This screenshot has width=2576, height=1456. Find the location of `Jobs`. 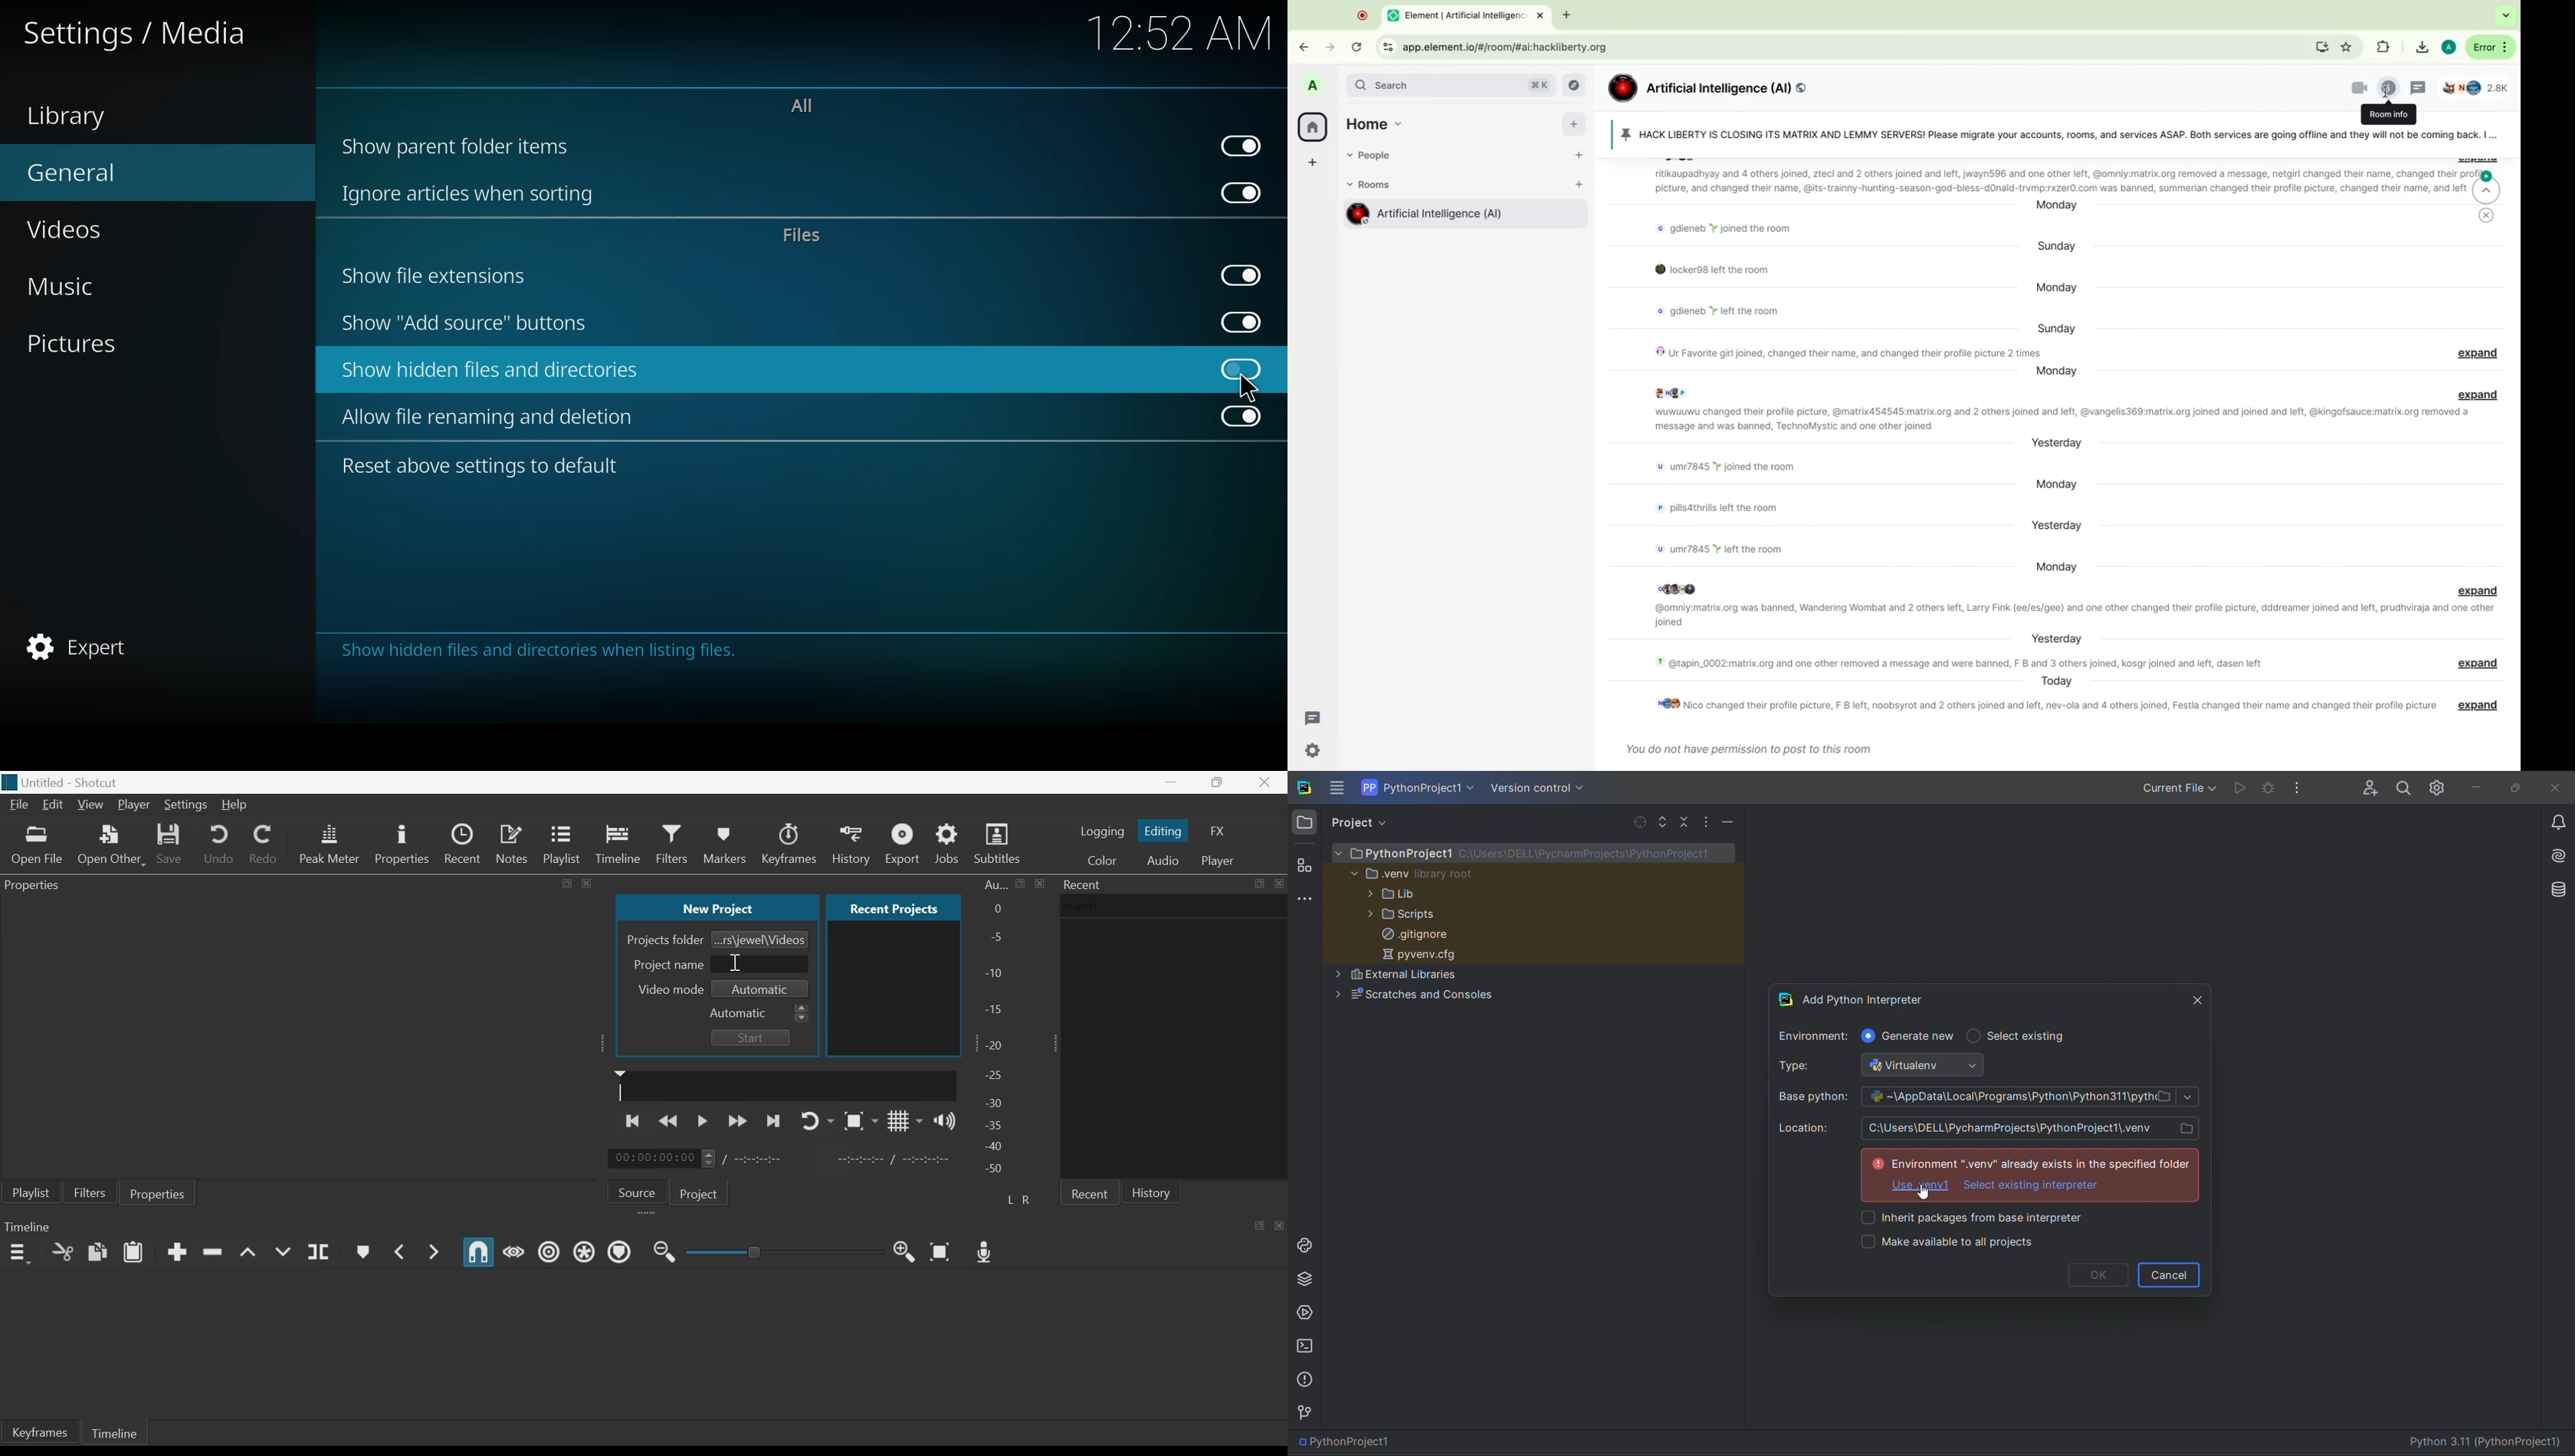

Jobs is located at coordinates (946, 843).